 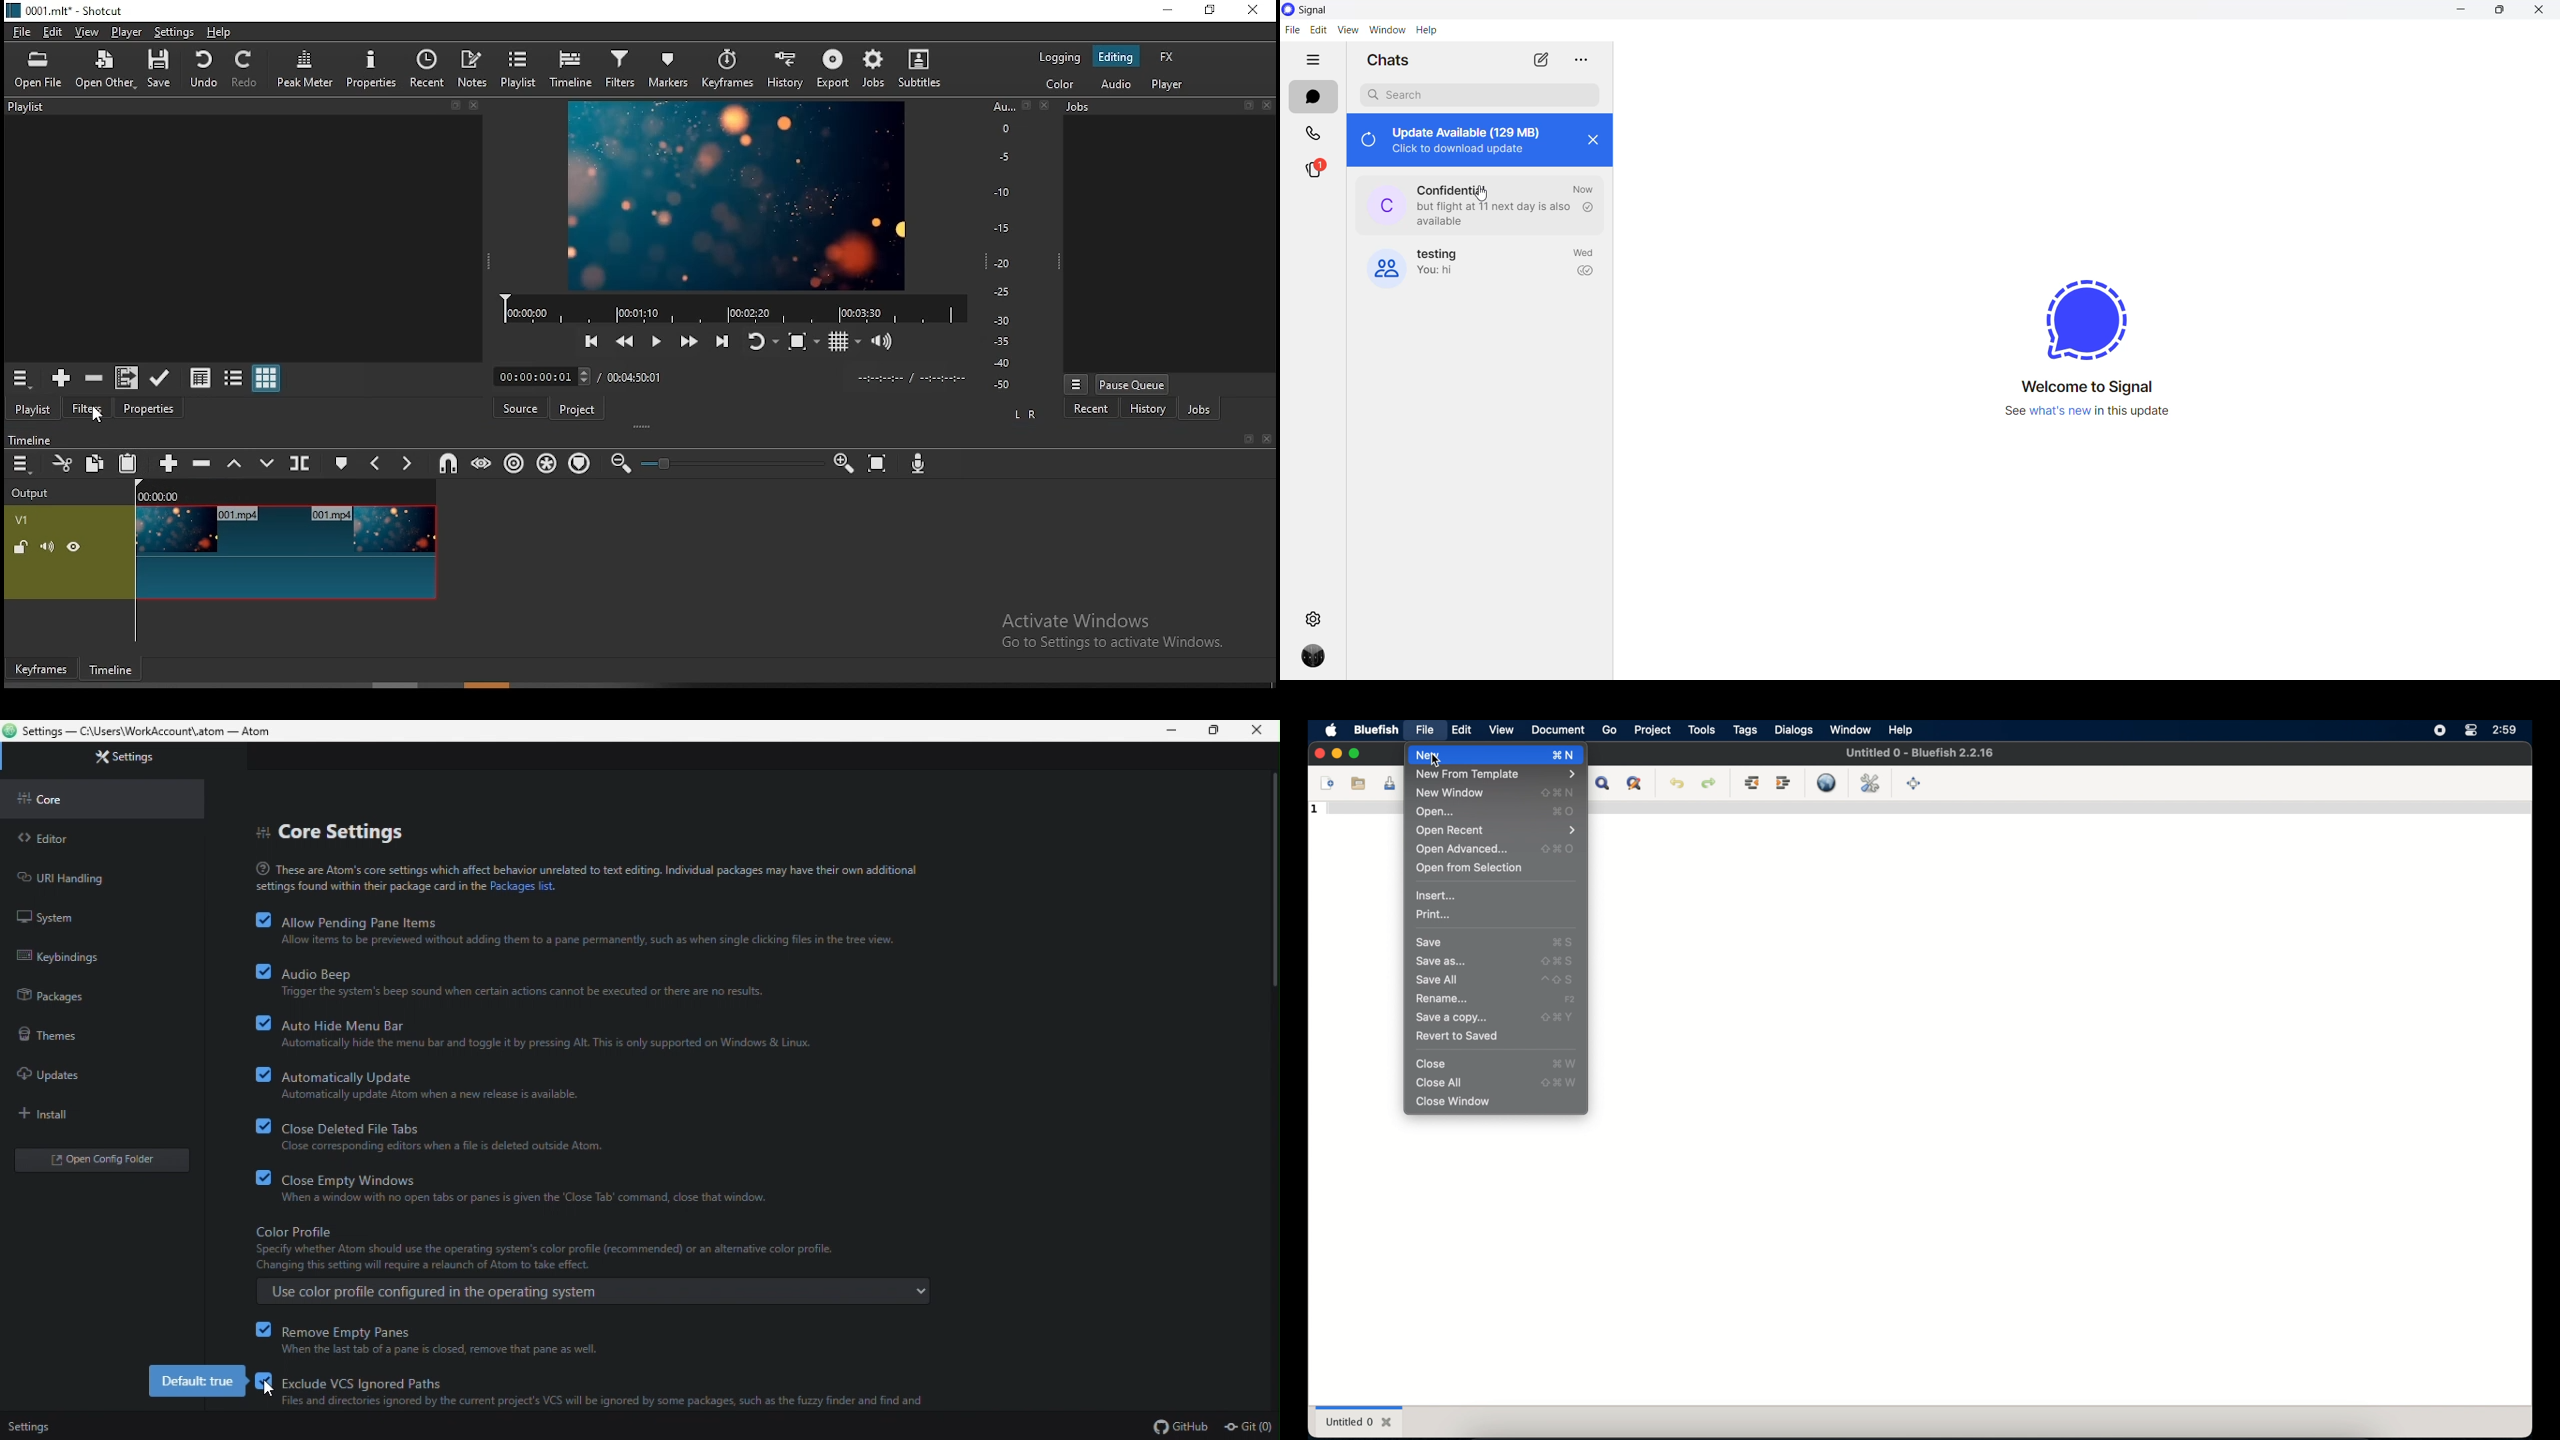 What do you see at coordinates (1495, 775) in the screenshot?
I see `new from template` at bounding box center [1495, 775].